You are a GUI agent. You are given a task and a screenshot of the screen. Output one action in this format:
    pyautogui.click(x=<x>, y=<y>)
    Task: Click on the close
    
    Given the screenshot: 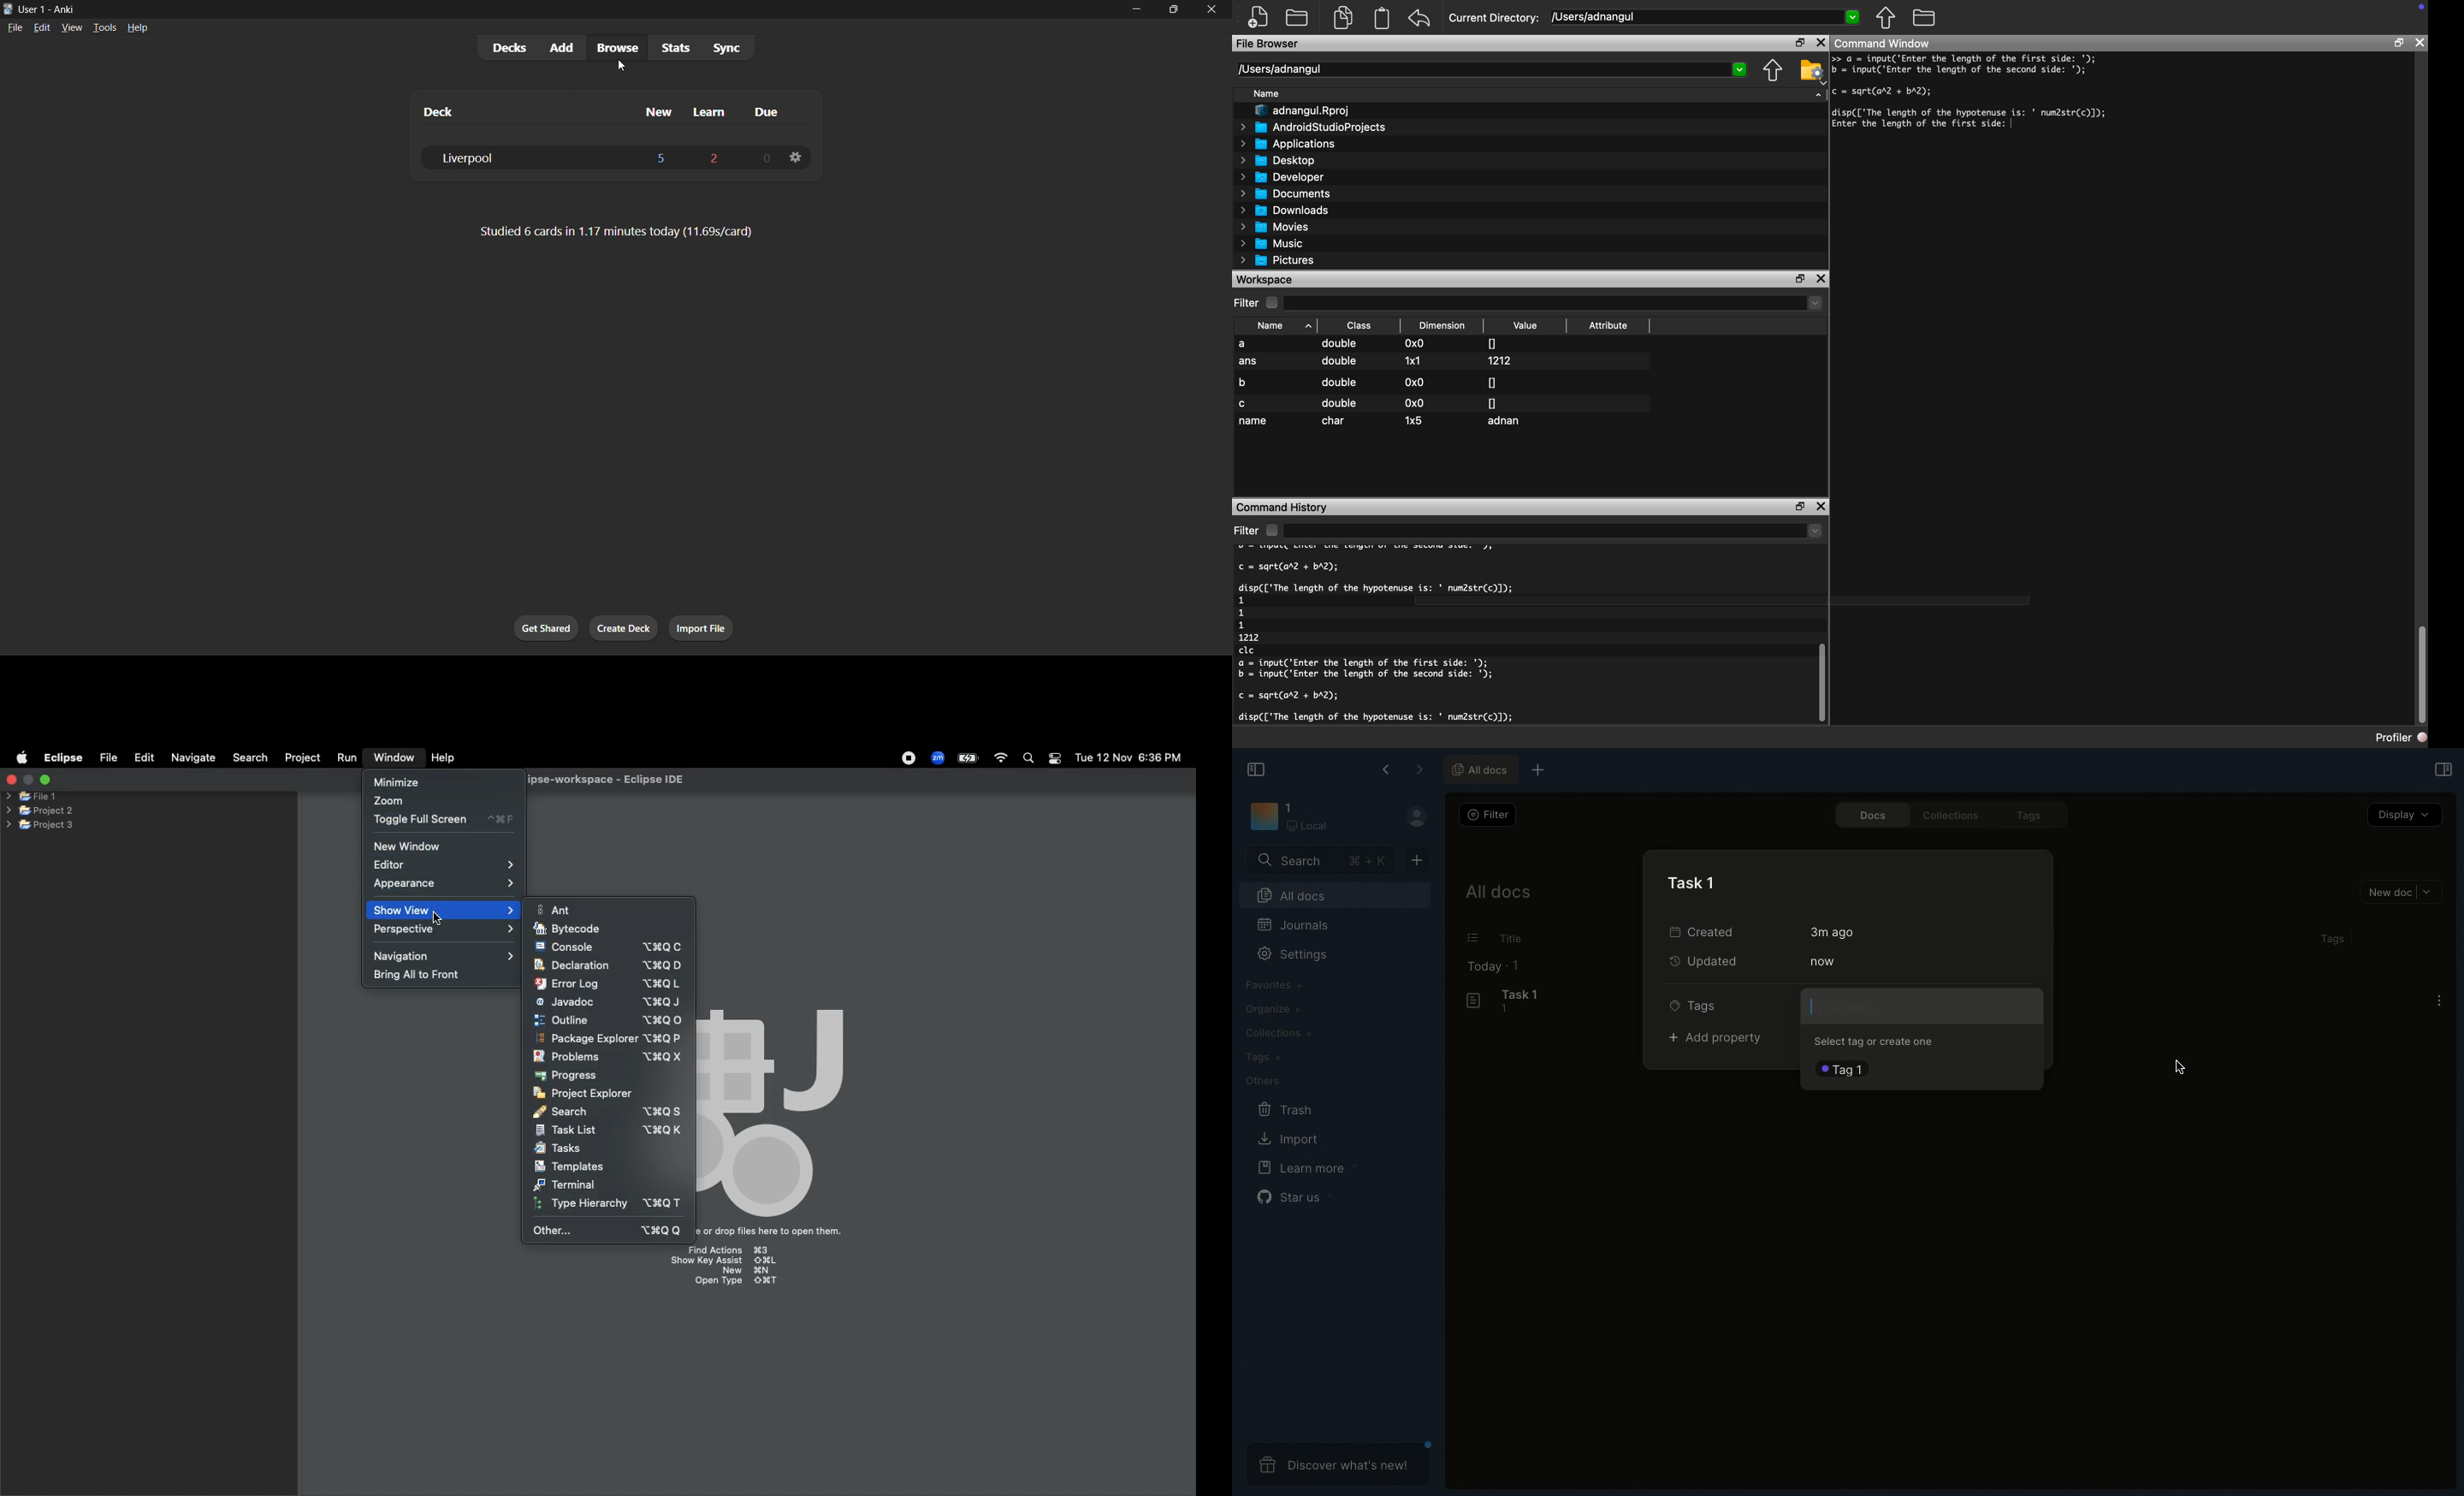 What is the action you would take?
    pyautogui.click(x=1210, y=8)
    